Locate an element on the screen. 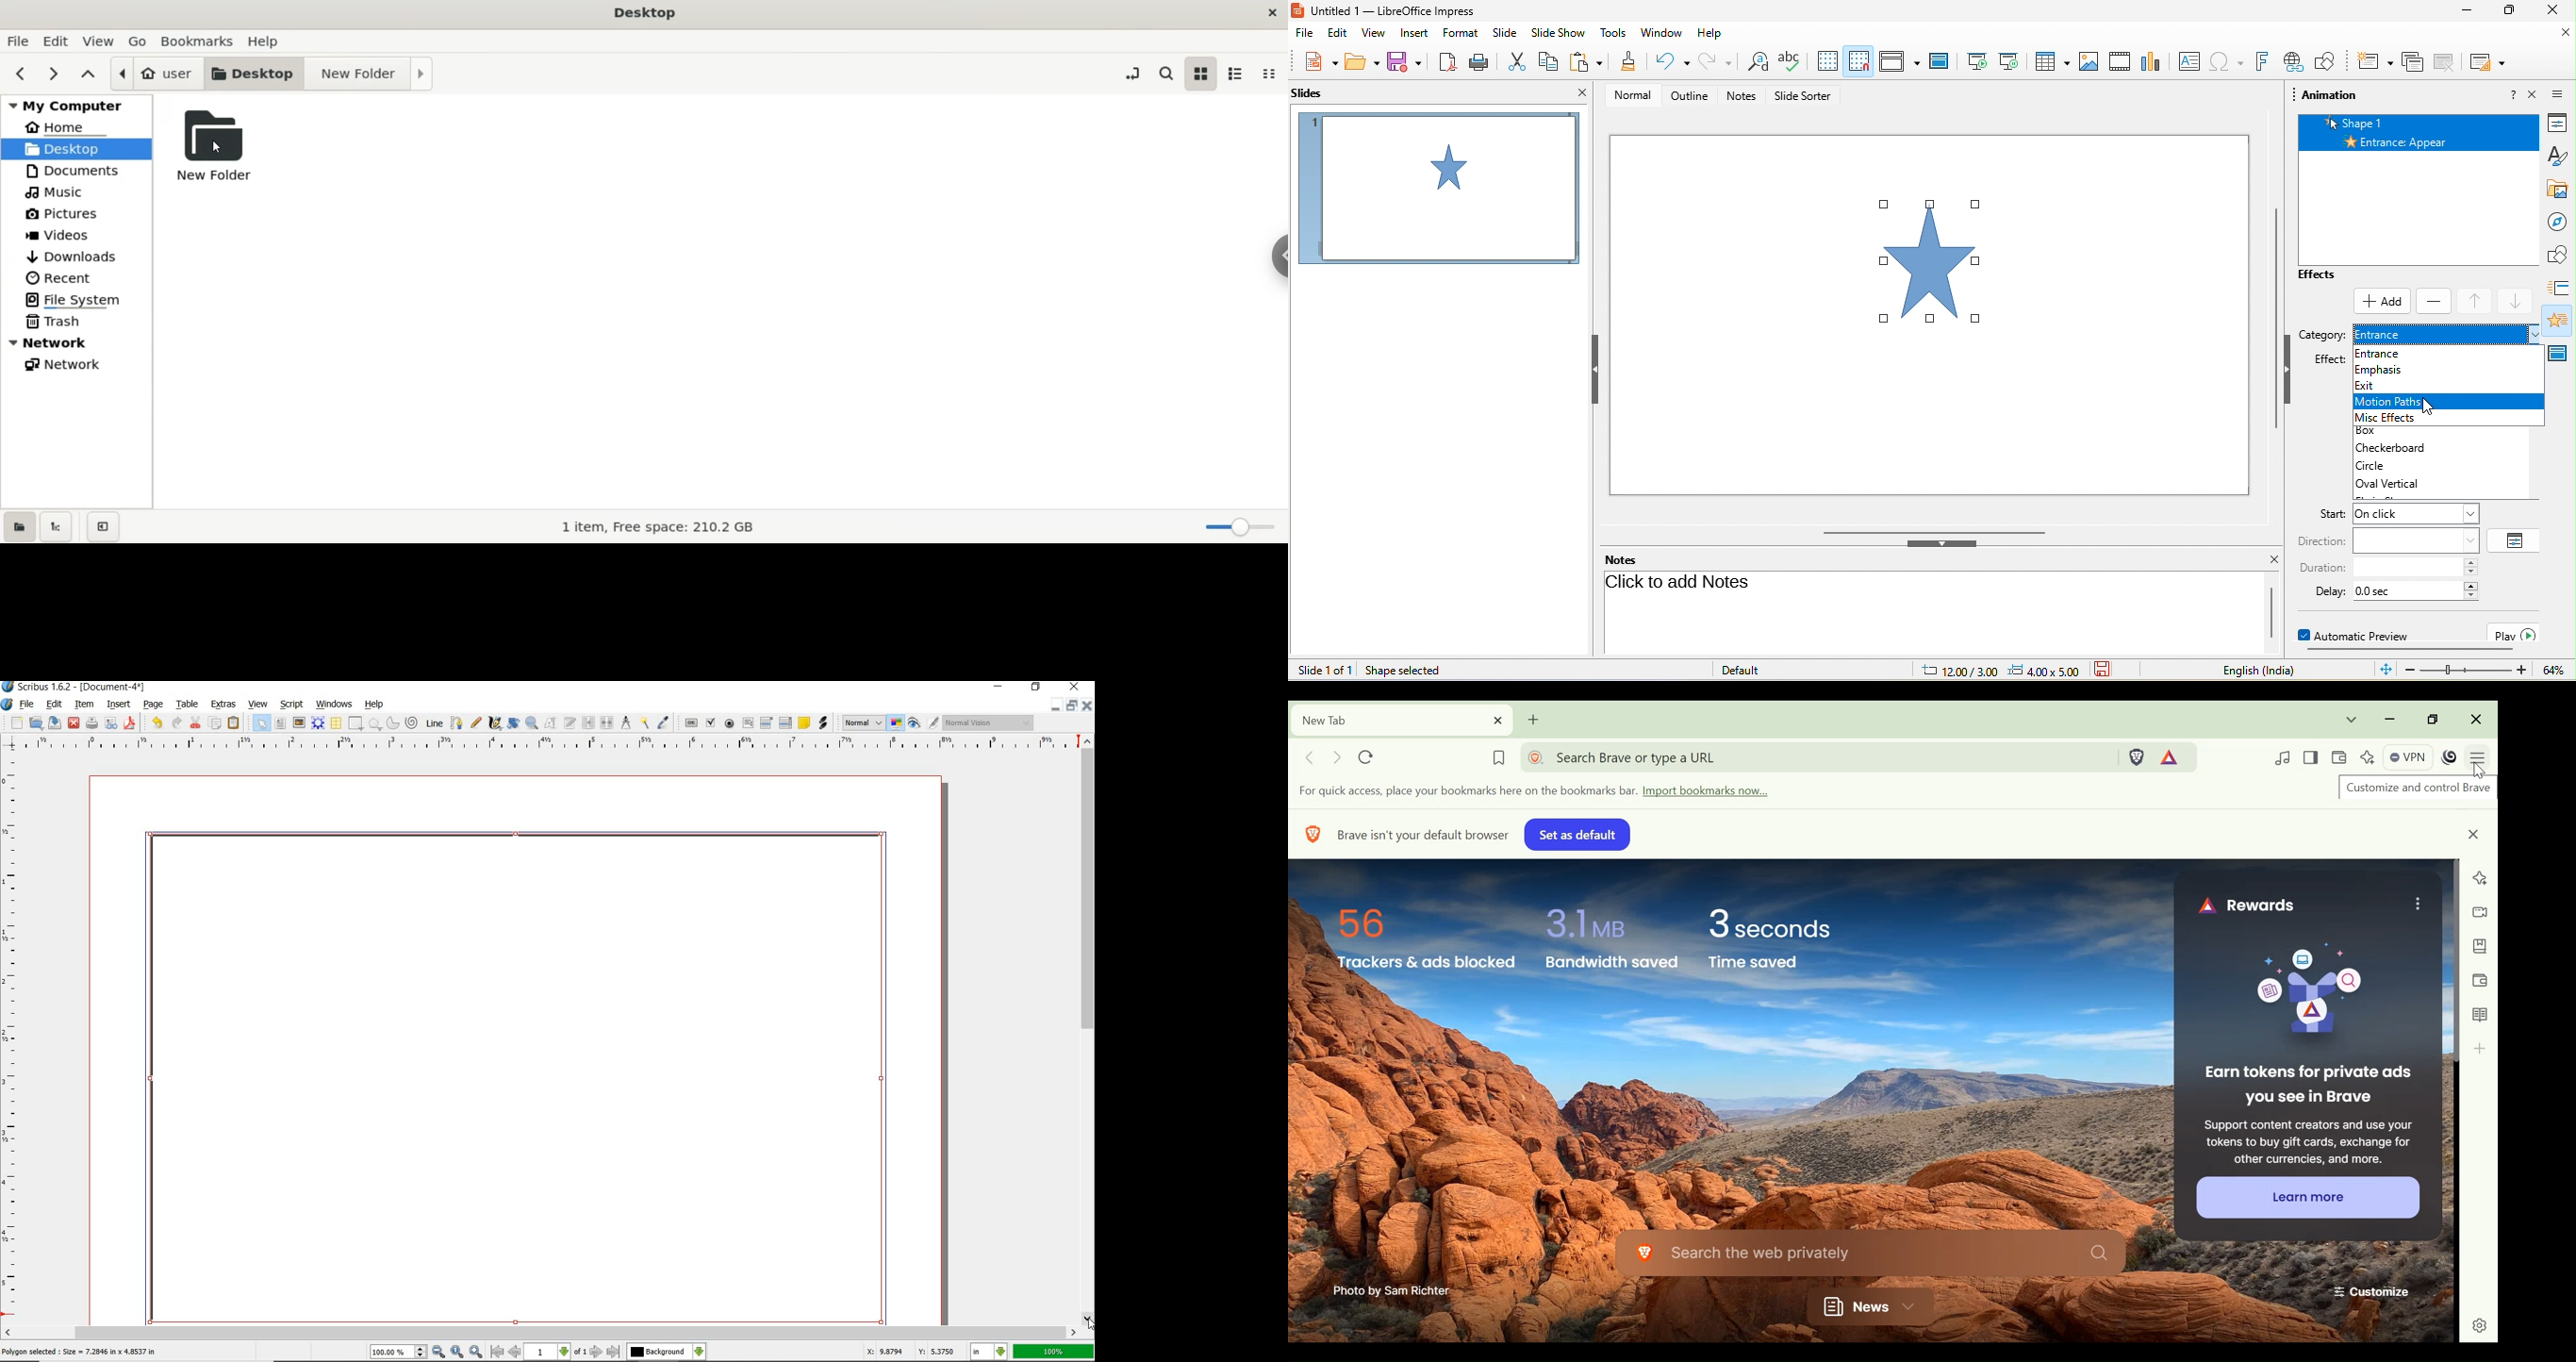 Image resolution: width=2576 pixels, height=1372 pixels. print is located at coordinates (1483, 61).